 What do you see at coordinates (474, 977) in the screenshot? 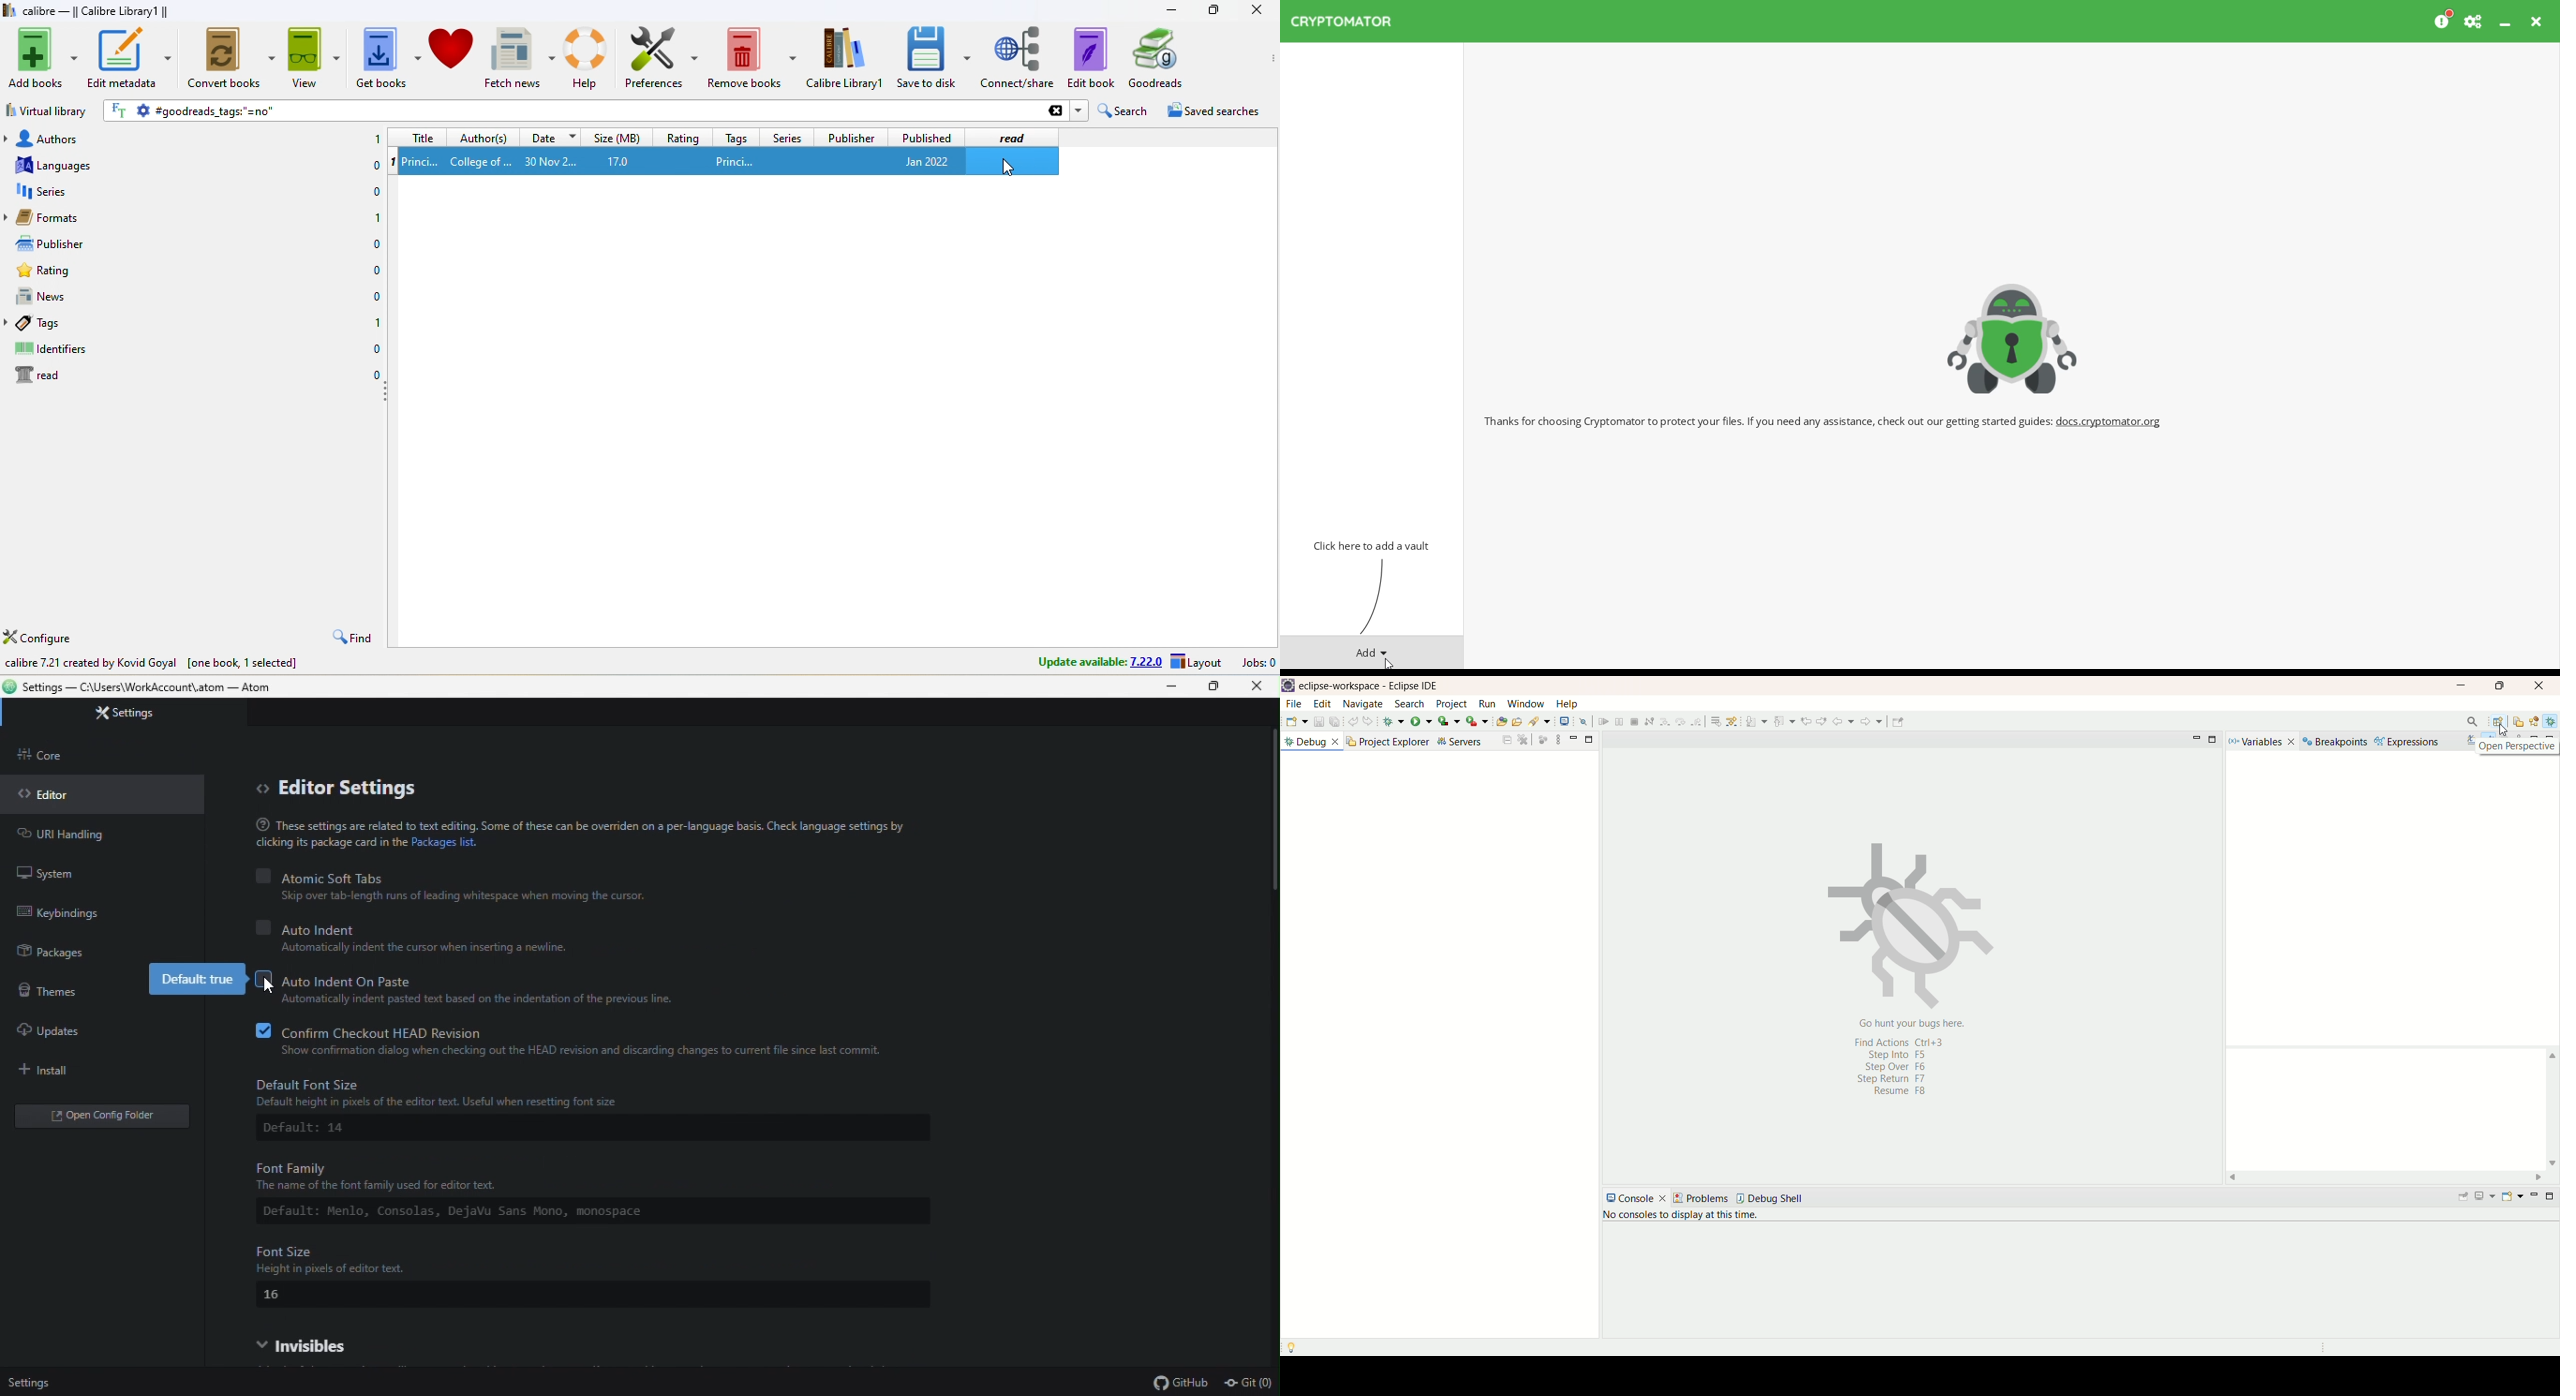
I see `Auto indent on paste( disabled)` at bounding box center [474, 977].